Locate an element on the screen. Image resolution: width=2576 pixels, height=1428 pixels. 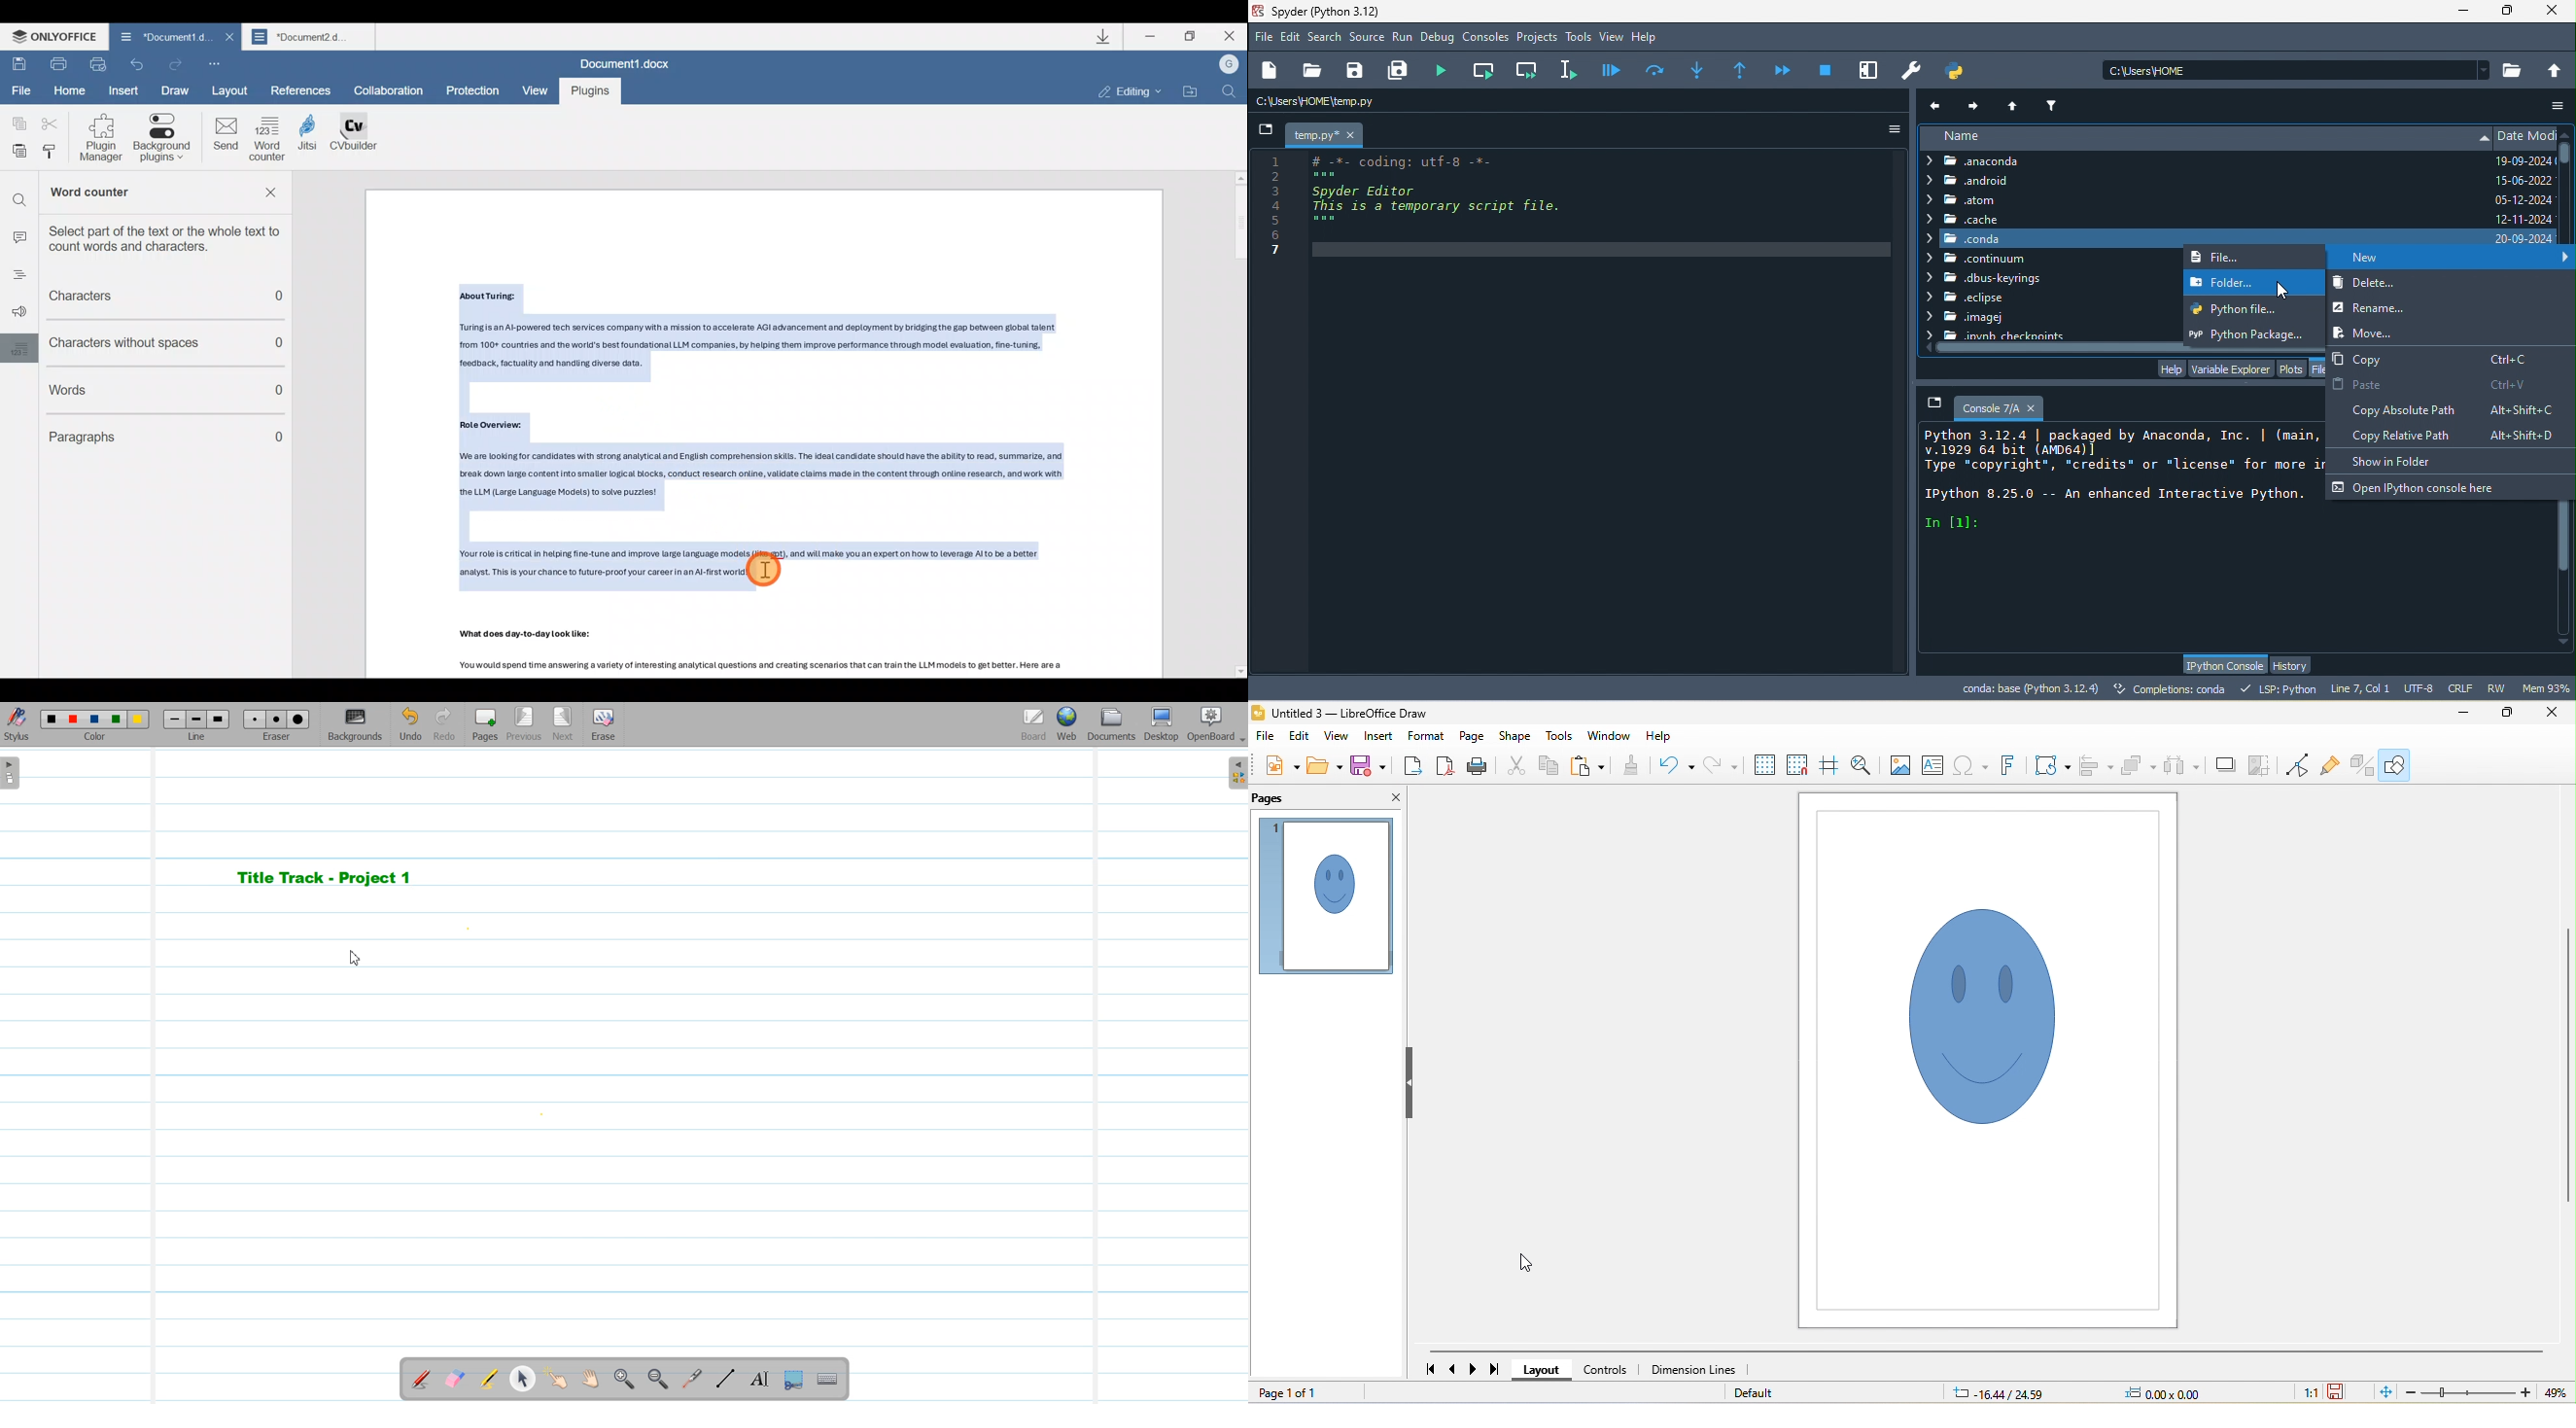
save is located at coordinates (1371, 764).